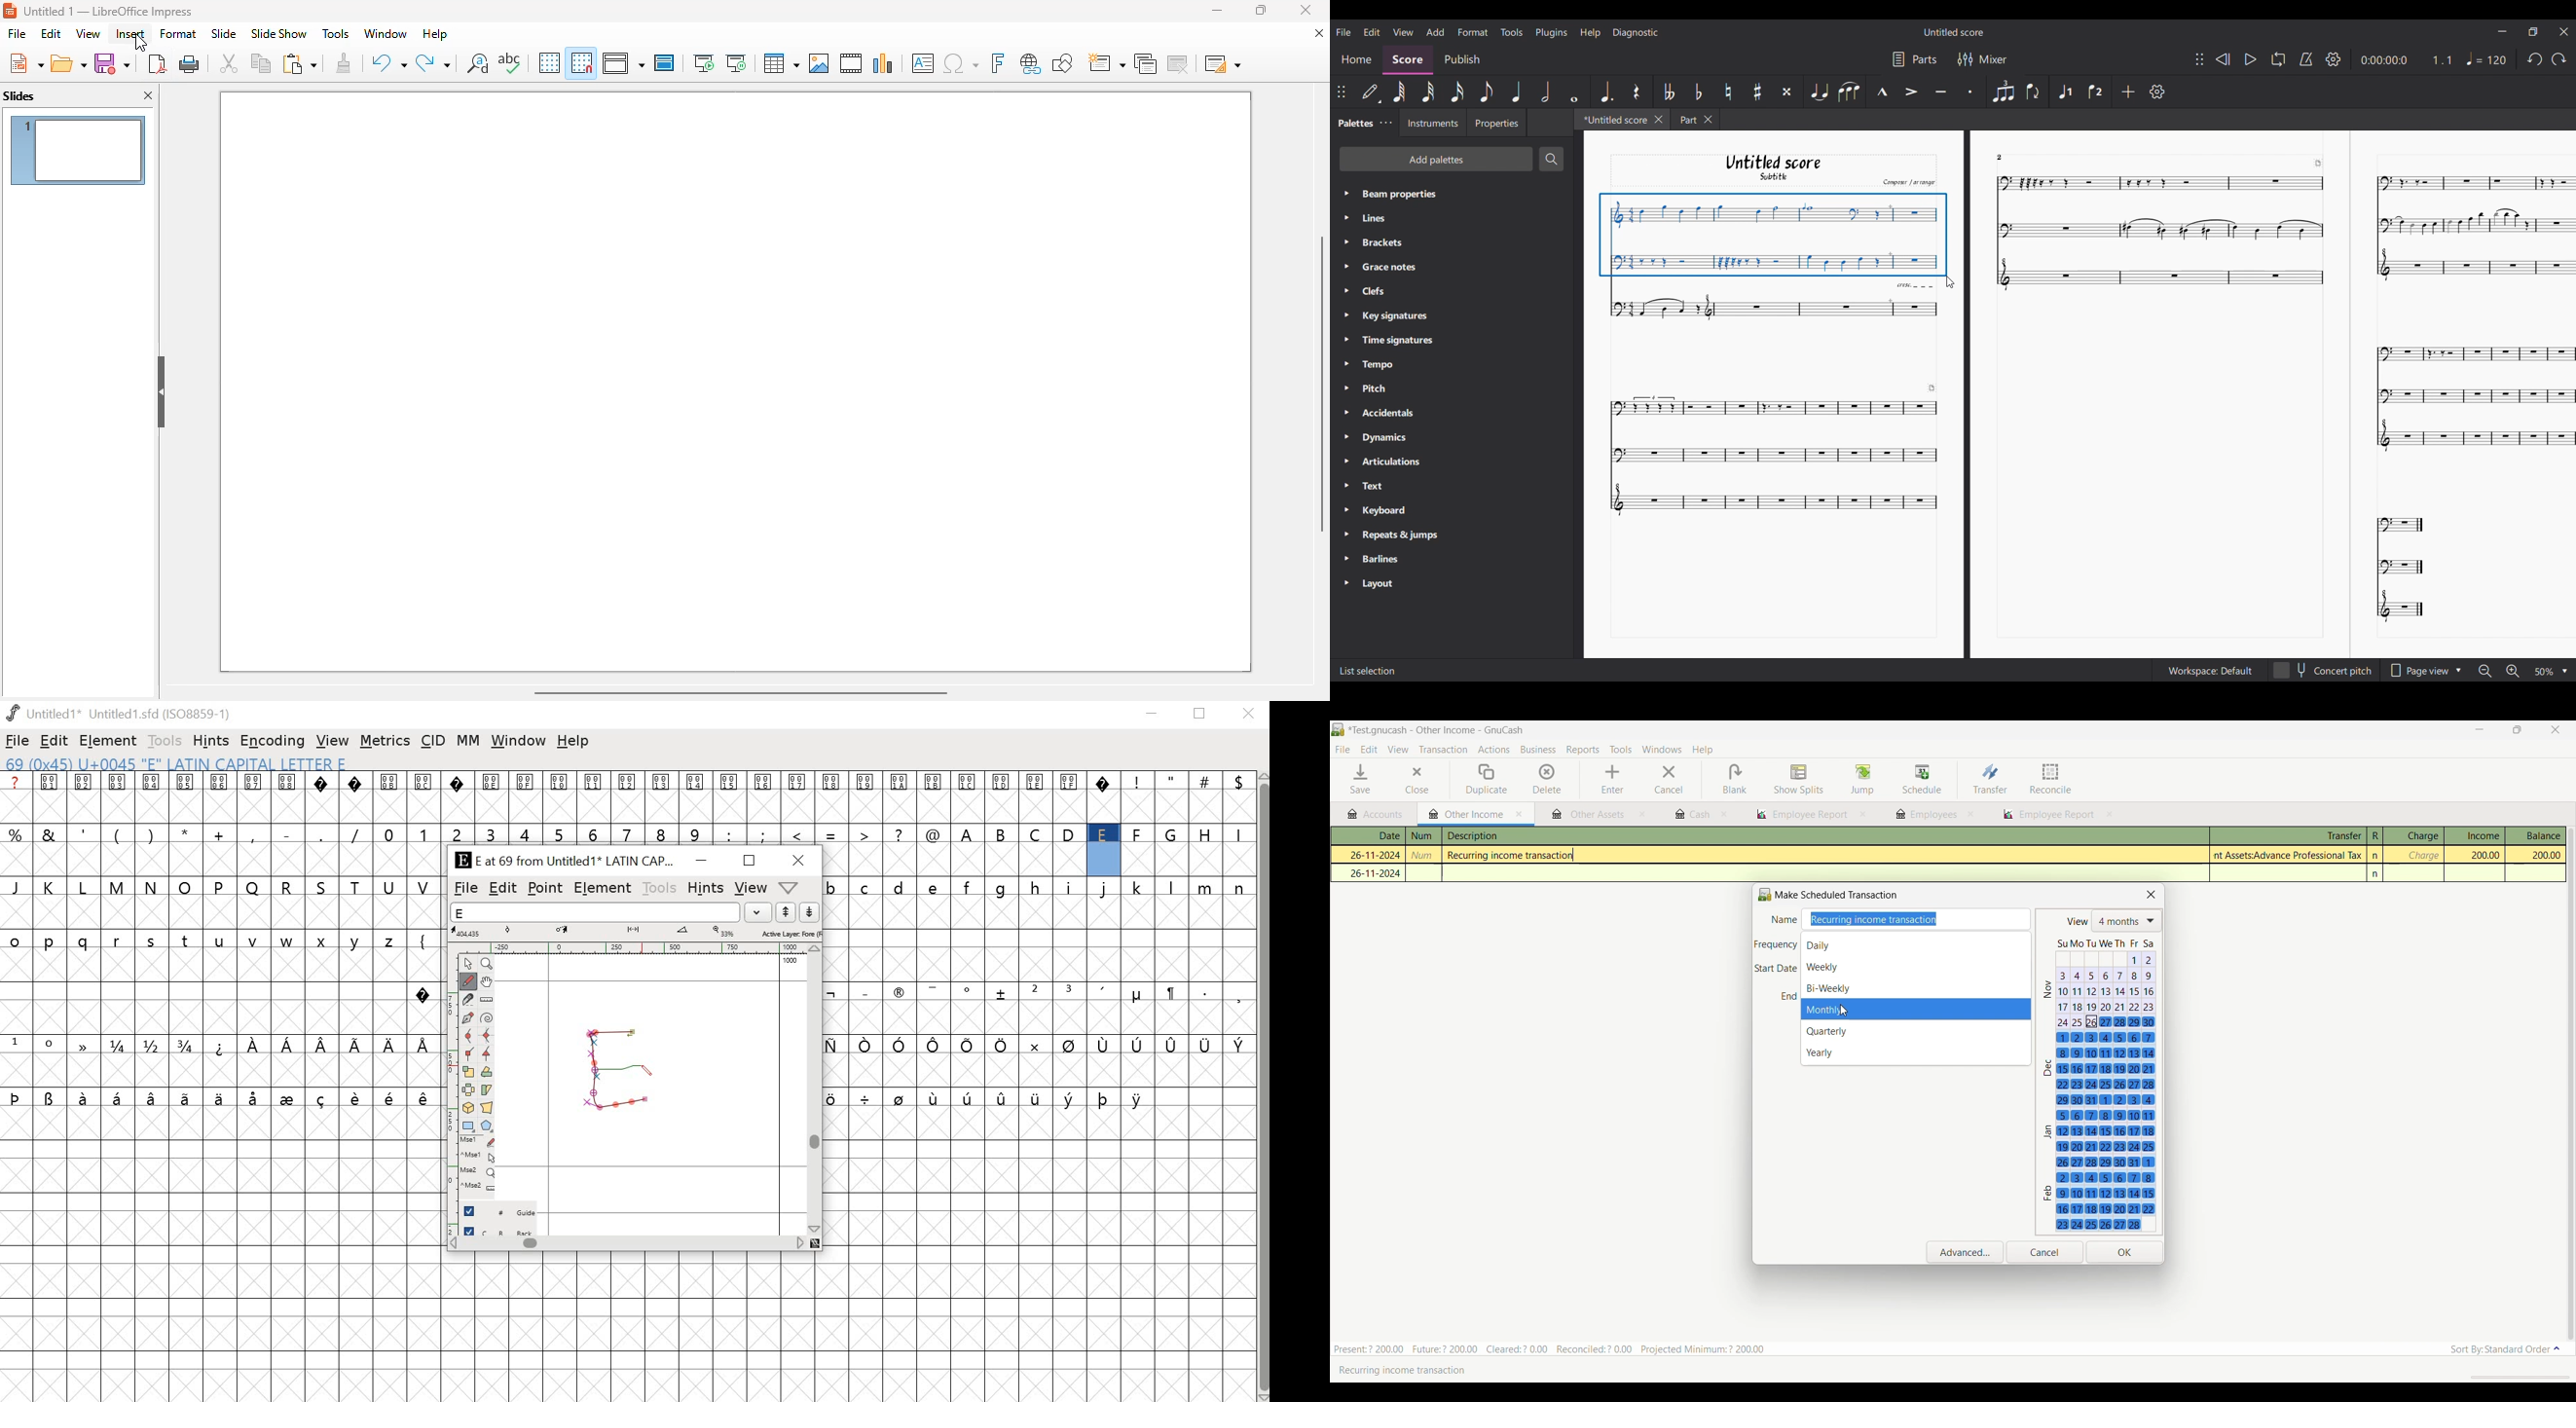 This screenshot has width=2576, height=1428. Describe the element at coordinates (1849, 92) in the screenshot. I see `Slur` at that location.